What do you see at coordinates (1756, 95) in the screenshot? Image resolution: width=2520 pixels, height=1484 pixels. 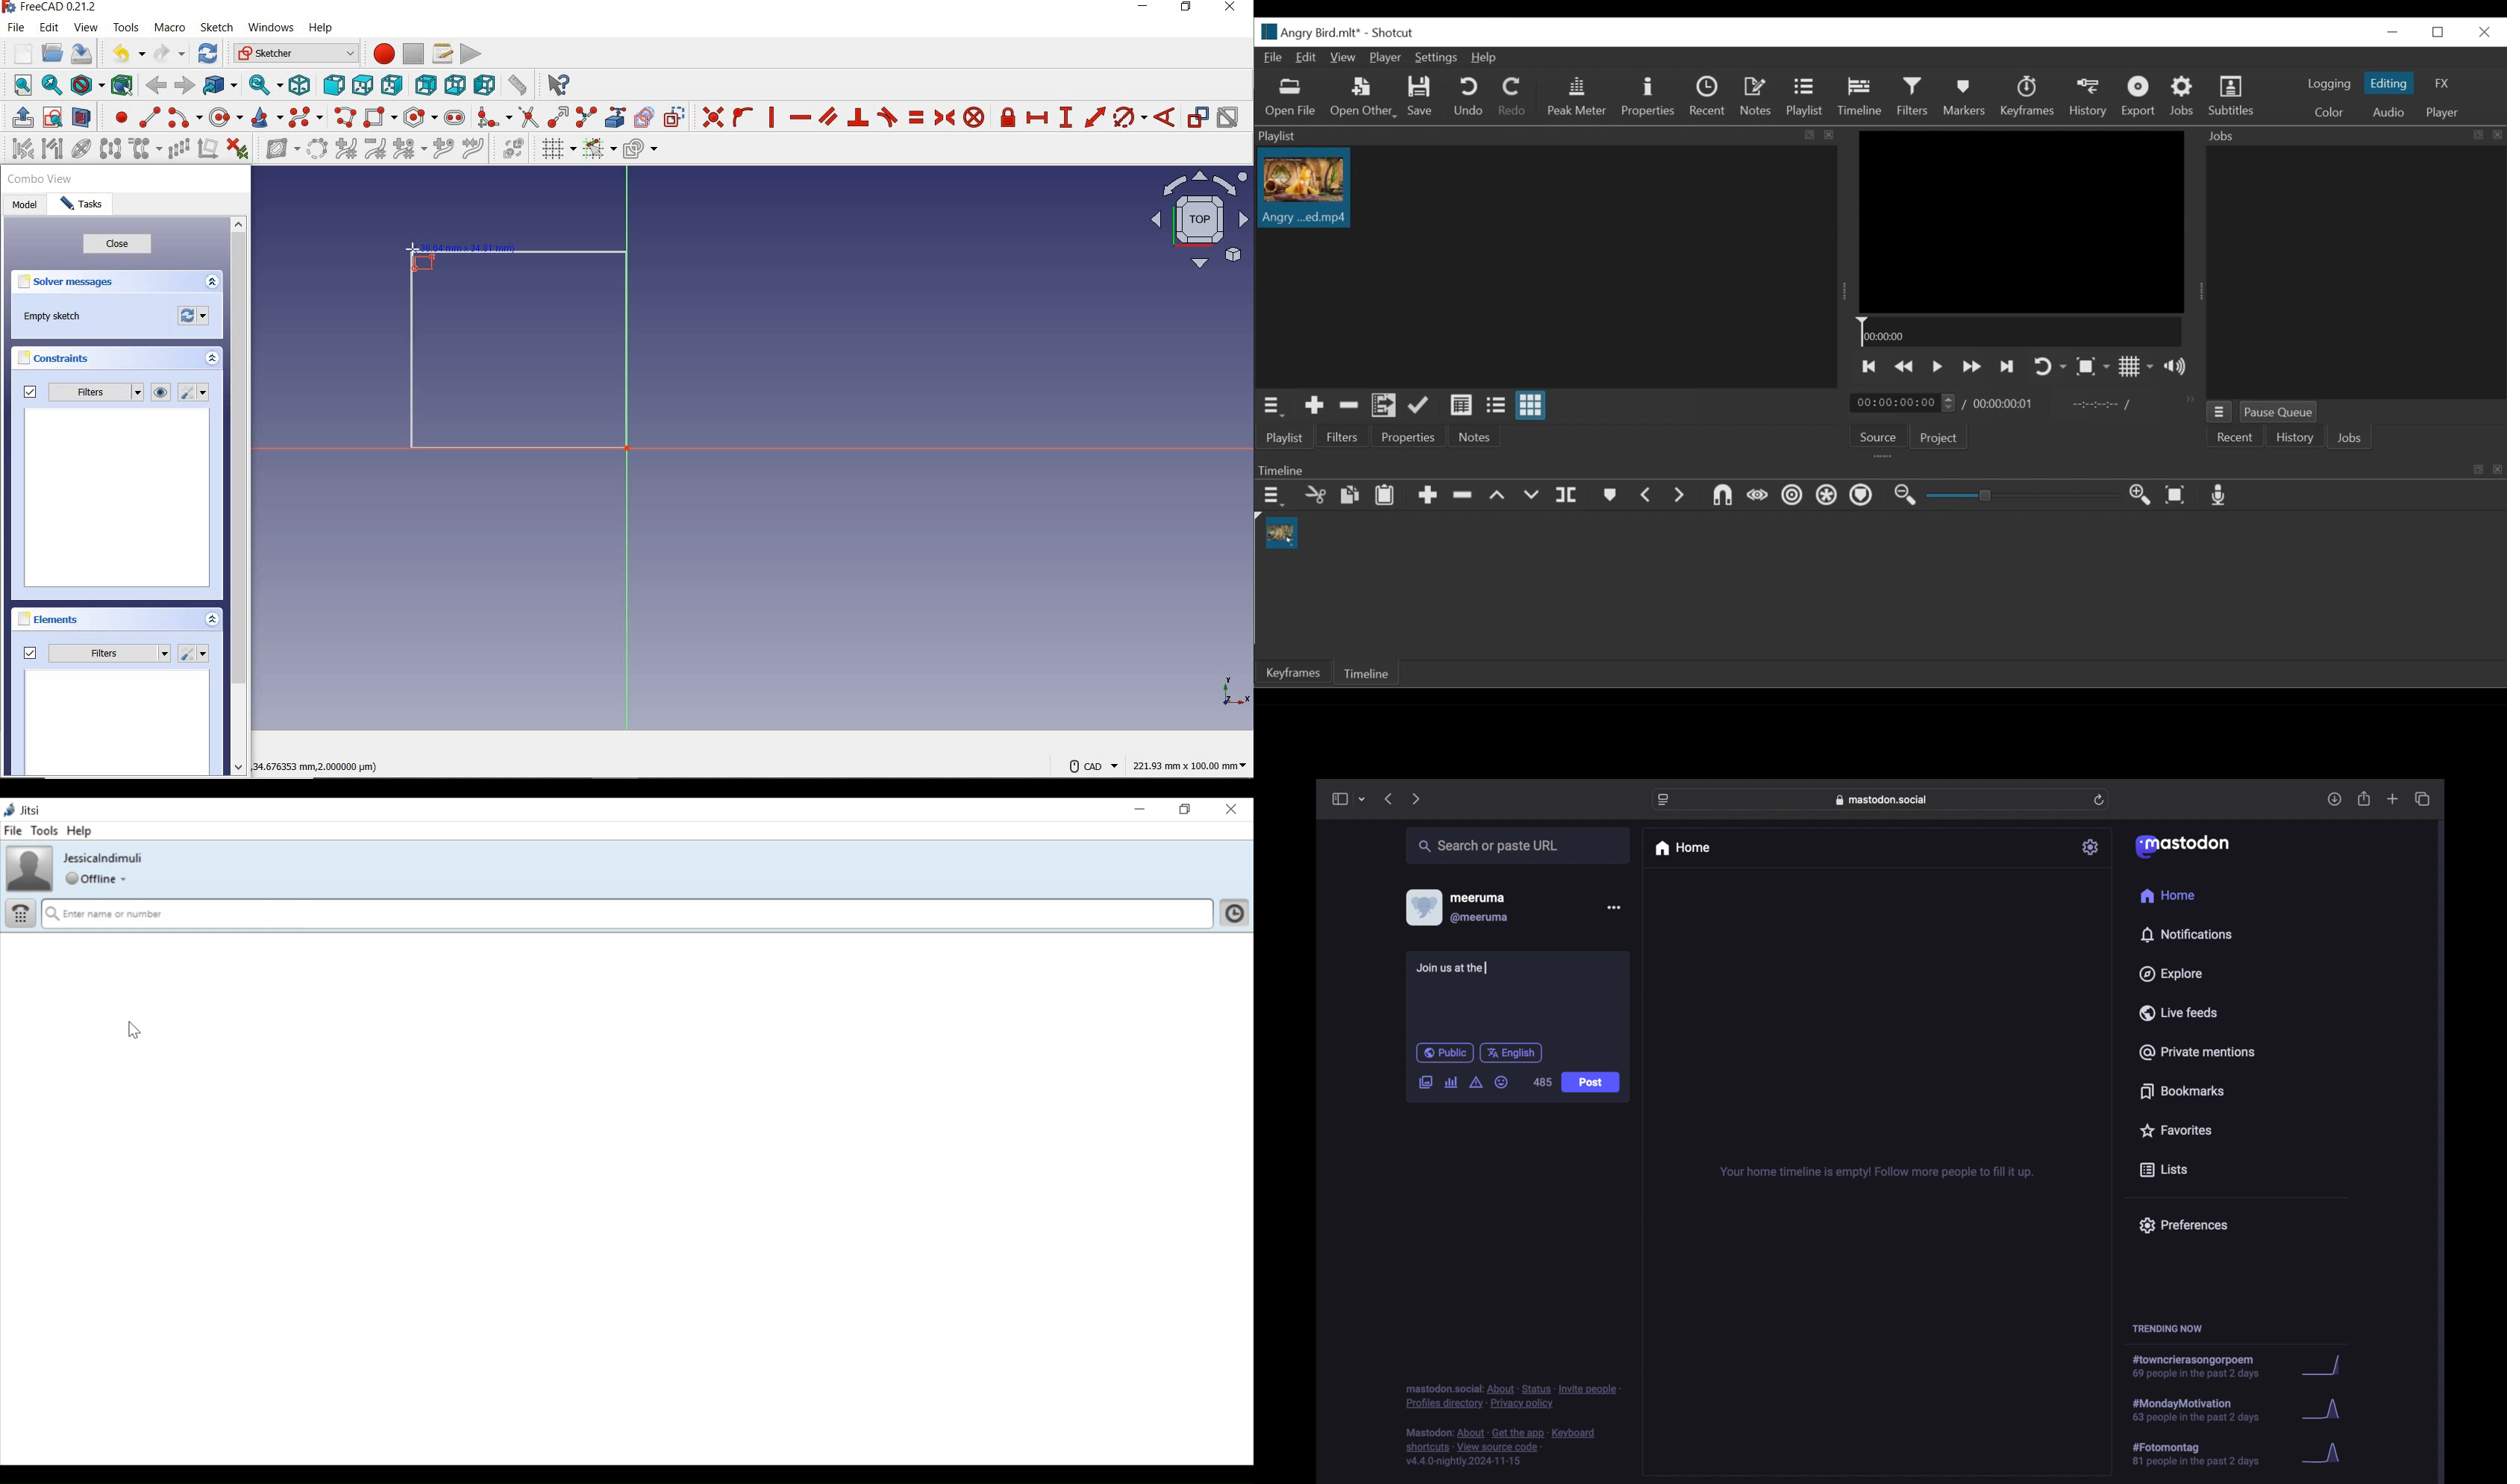 I see `Notes` at bounding box center [1756, 95].